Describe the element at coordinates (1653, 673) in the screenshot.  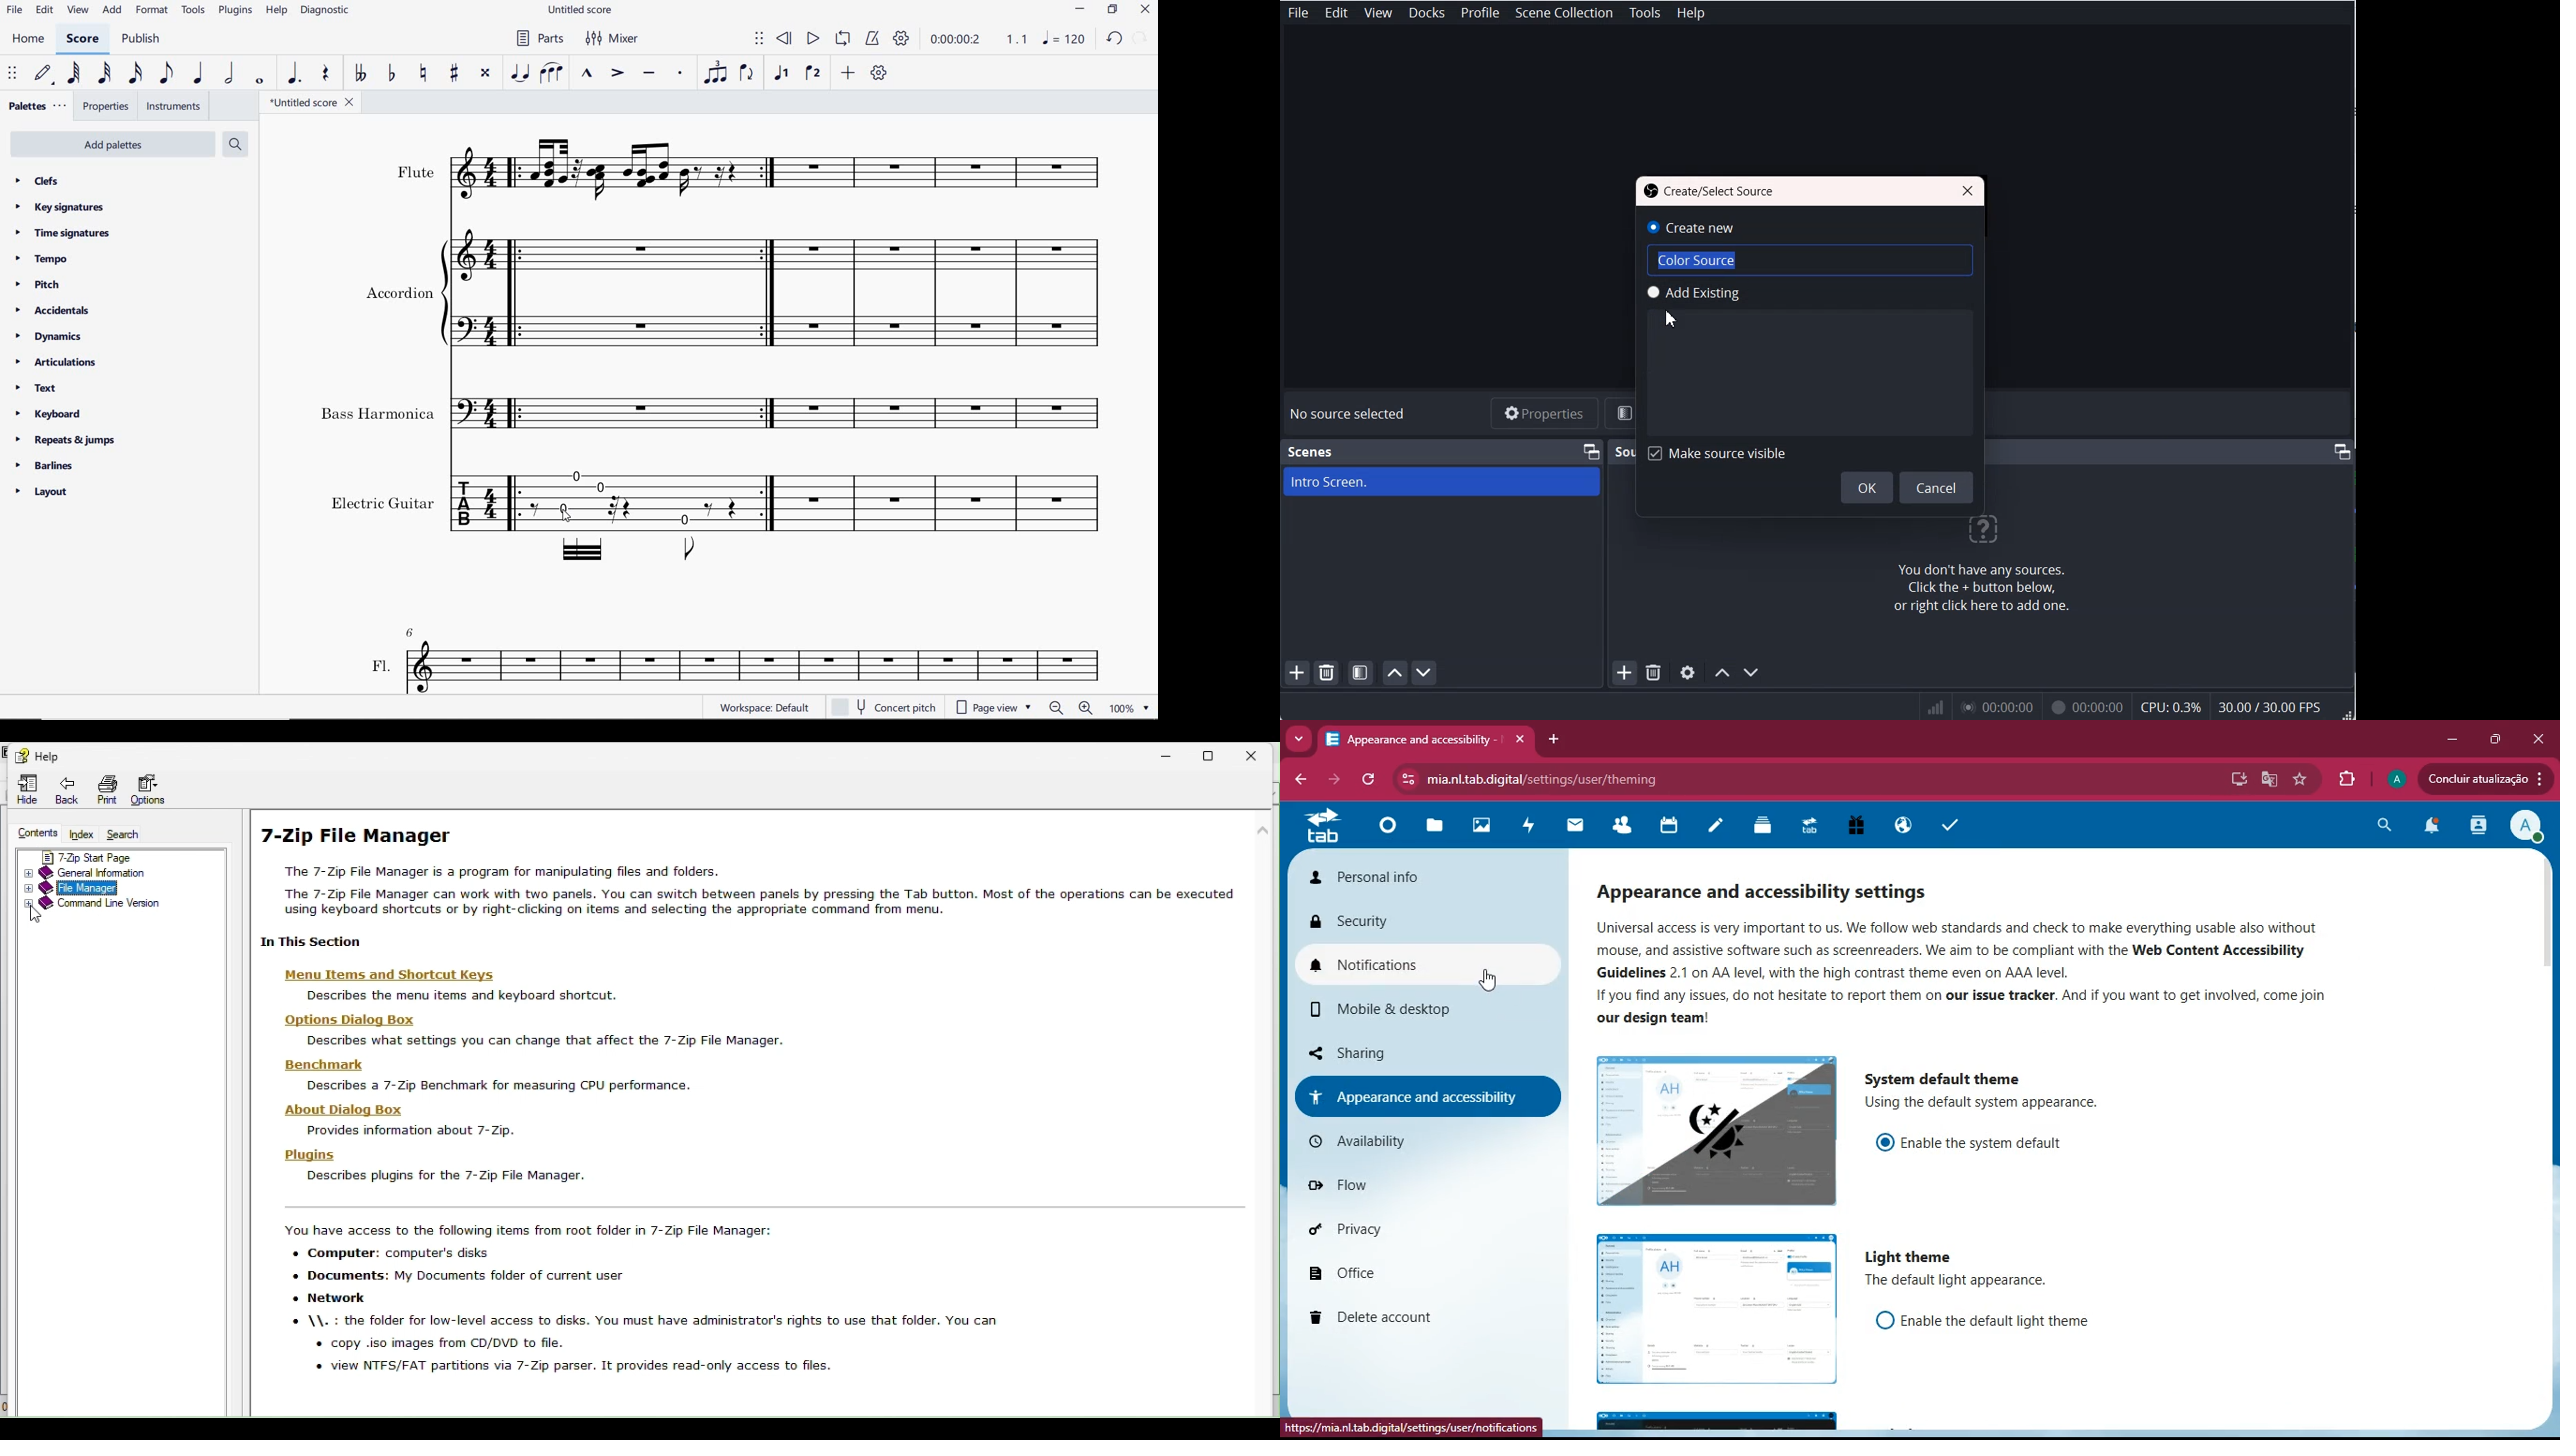
I see `Remove Selected Source` at that location.